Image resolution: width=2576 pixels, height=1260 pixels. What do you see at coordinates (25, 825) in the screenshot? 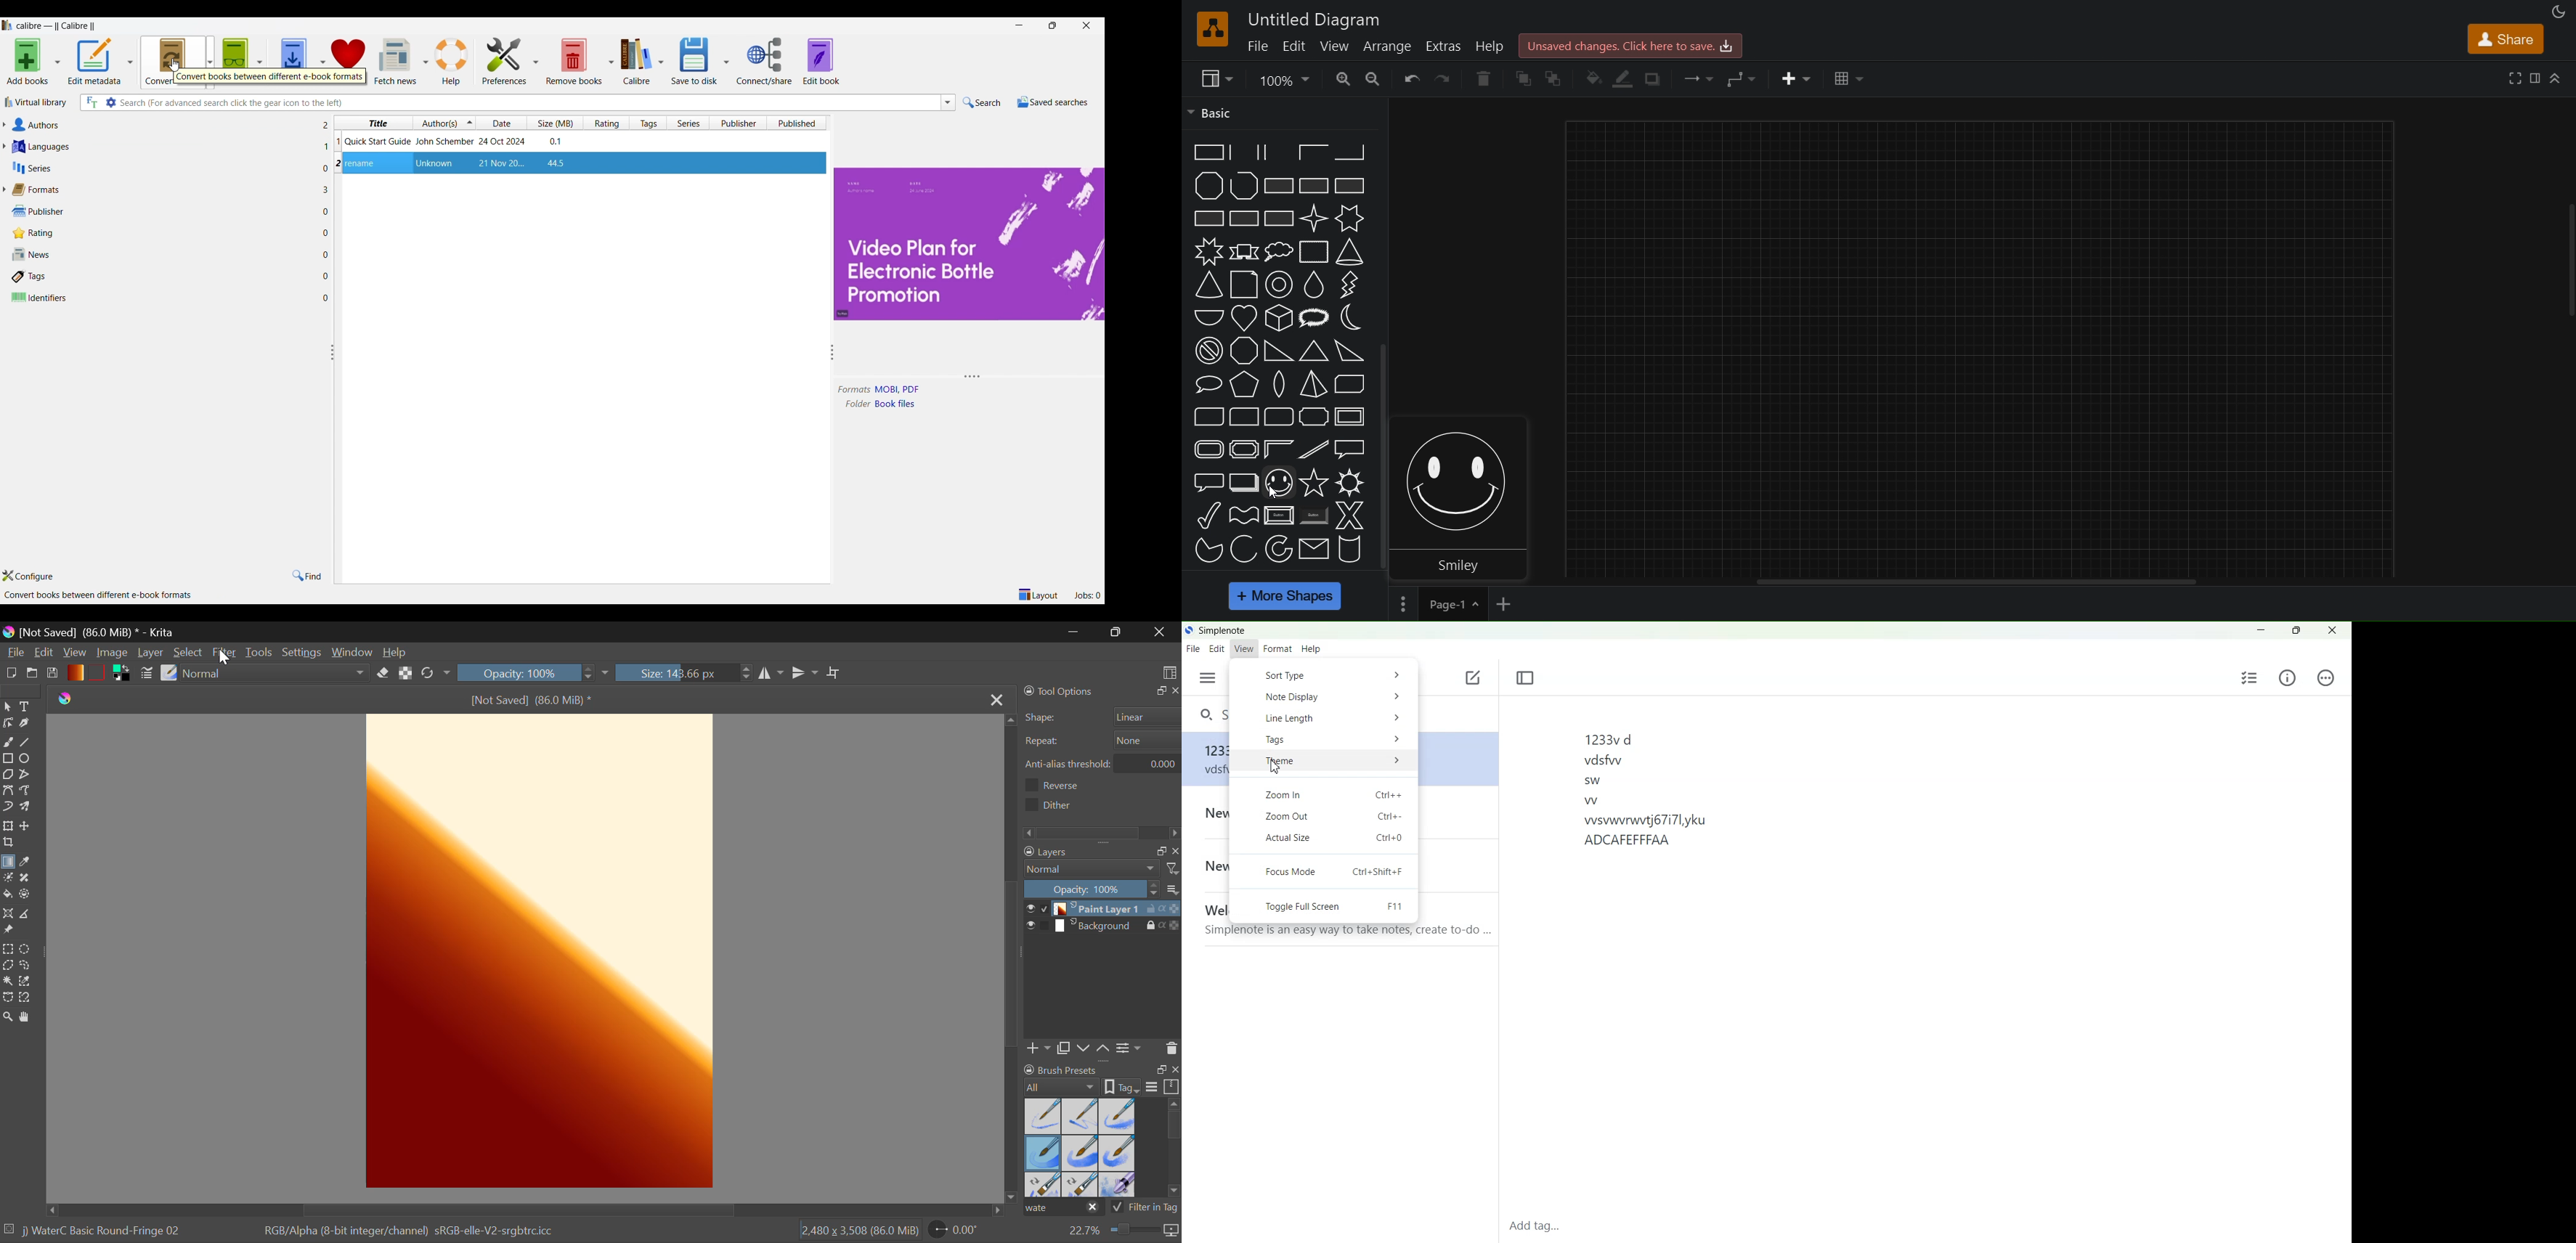
I see `Move Layers` at bounding box center [25, 825].